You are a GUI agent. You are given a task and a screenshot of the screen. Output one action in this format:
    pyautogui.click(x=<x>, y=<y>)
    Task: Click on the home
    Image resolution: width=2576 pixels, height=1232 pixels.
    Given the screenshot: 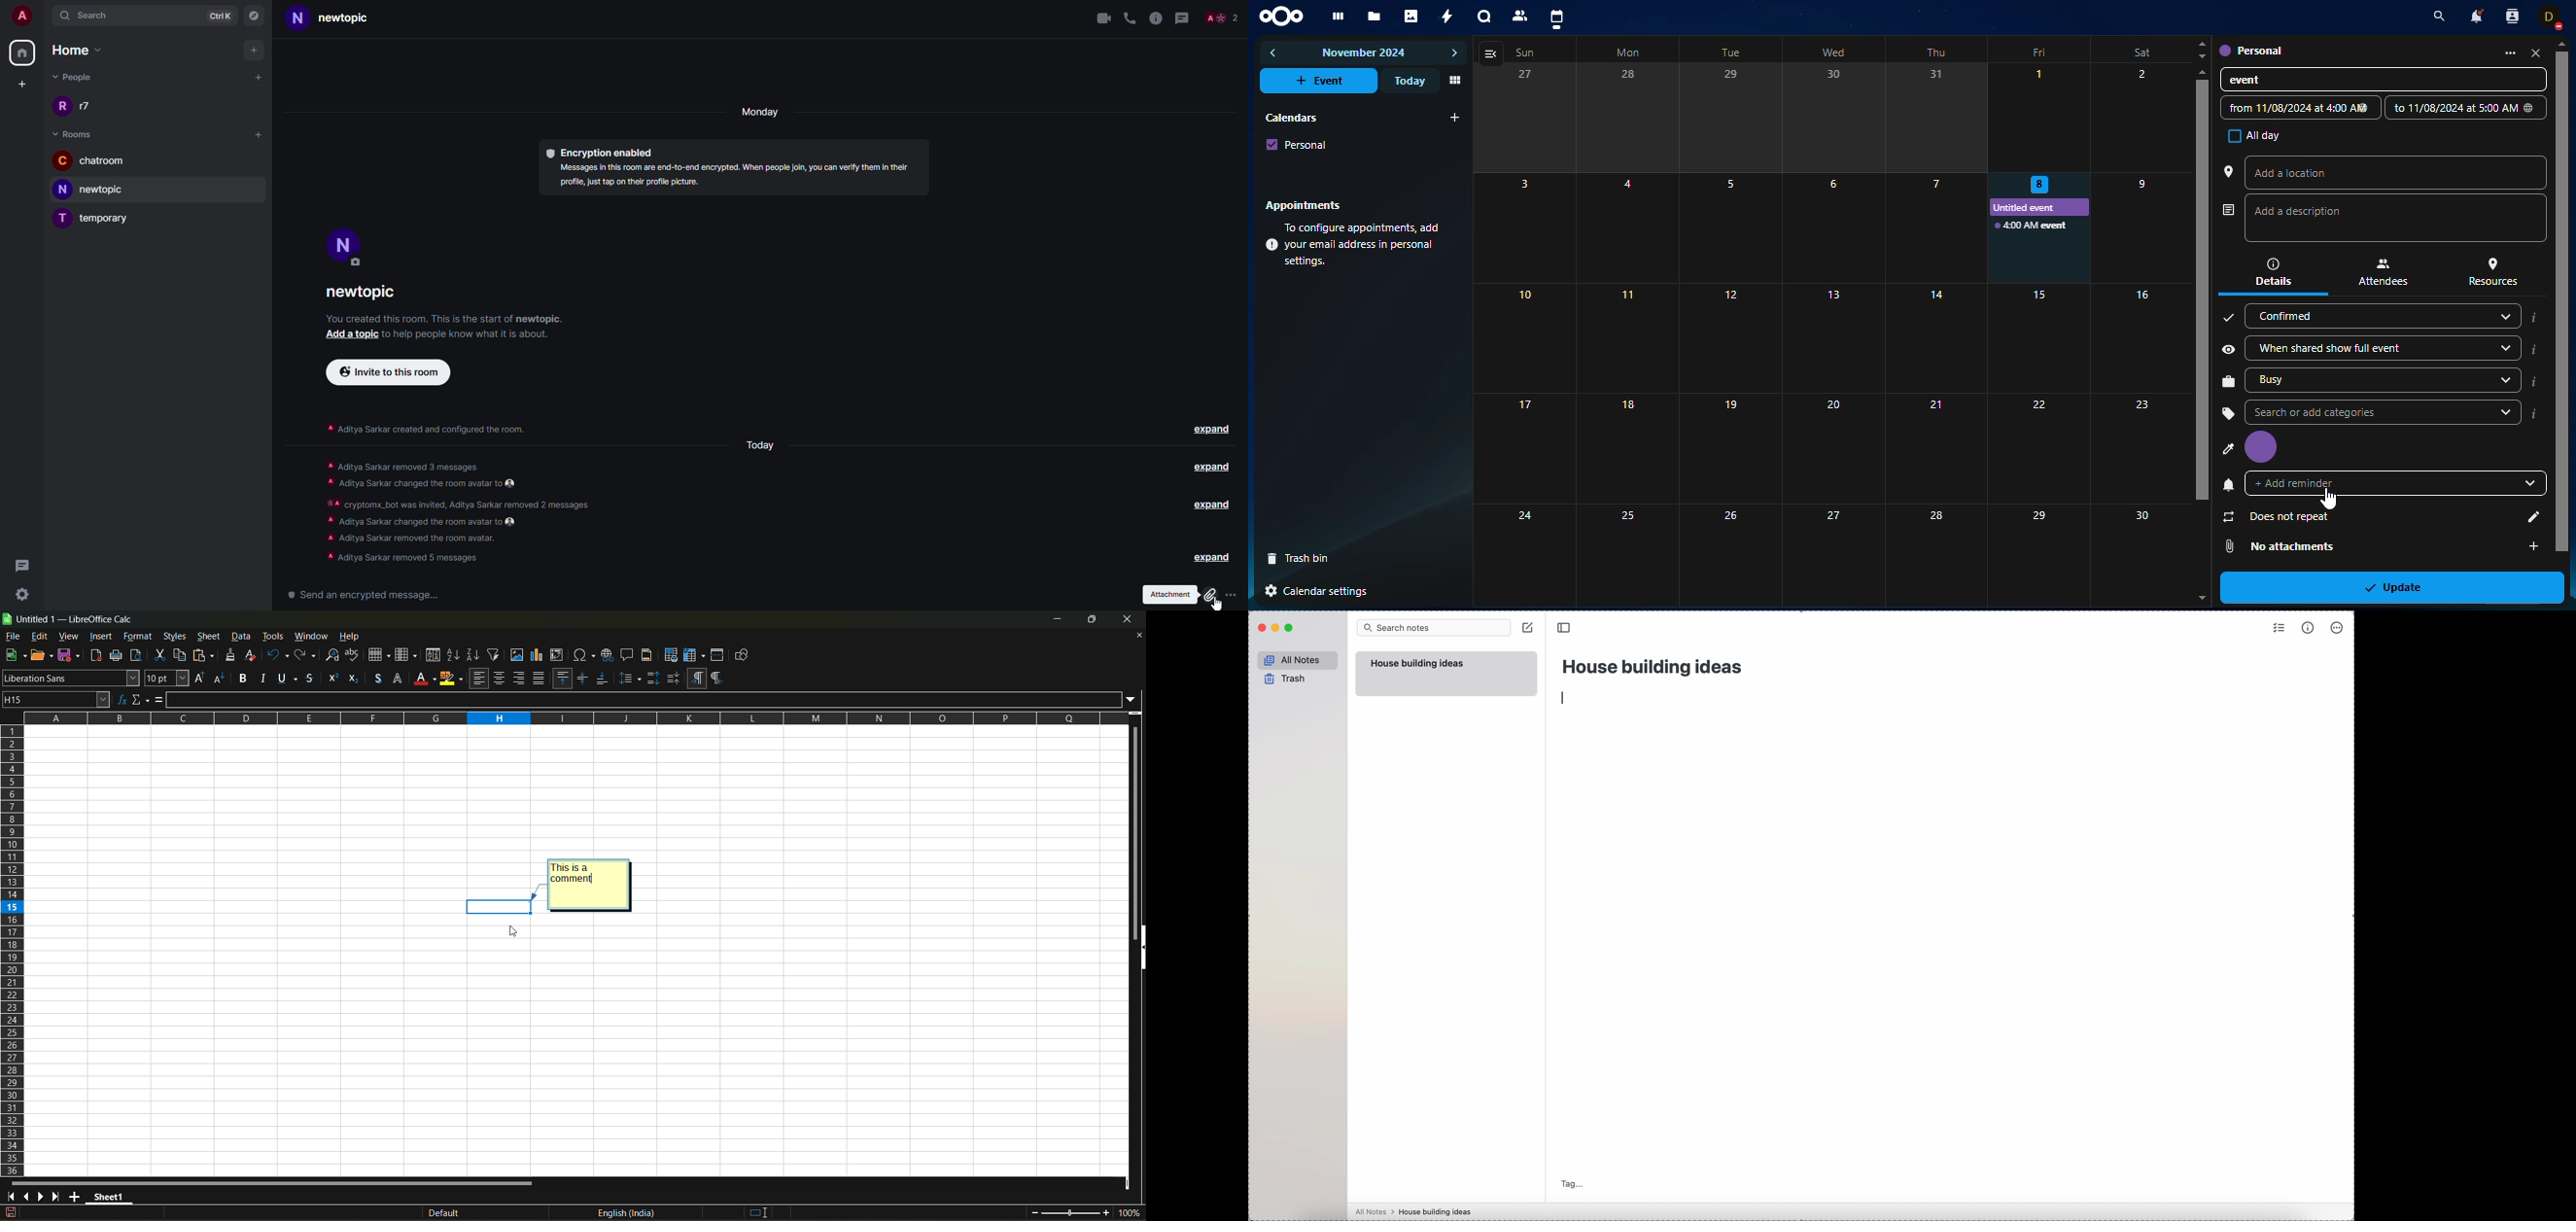 What is the action you would take?
    pyautogui.click(x=23, y=53)
    